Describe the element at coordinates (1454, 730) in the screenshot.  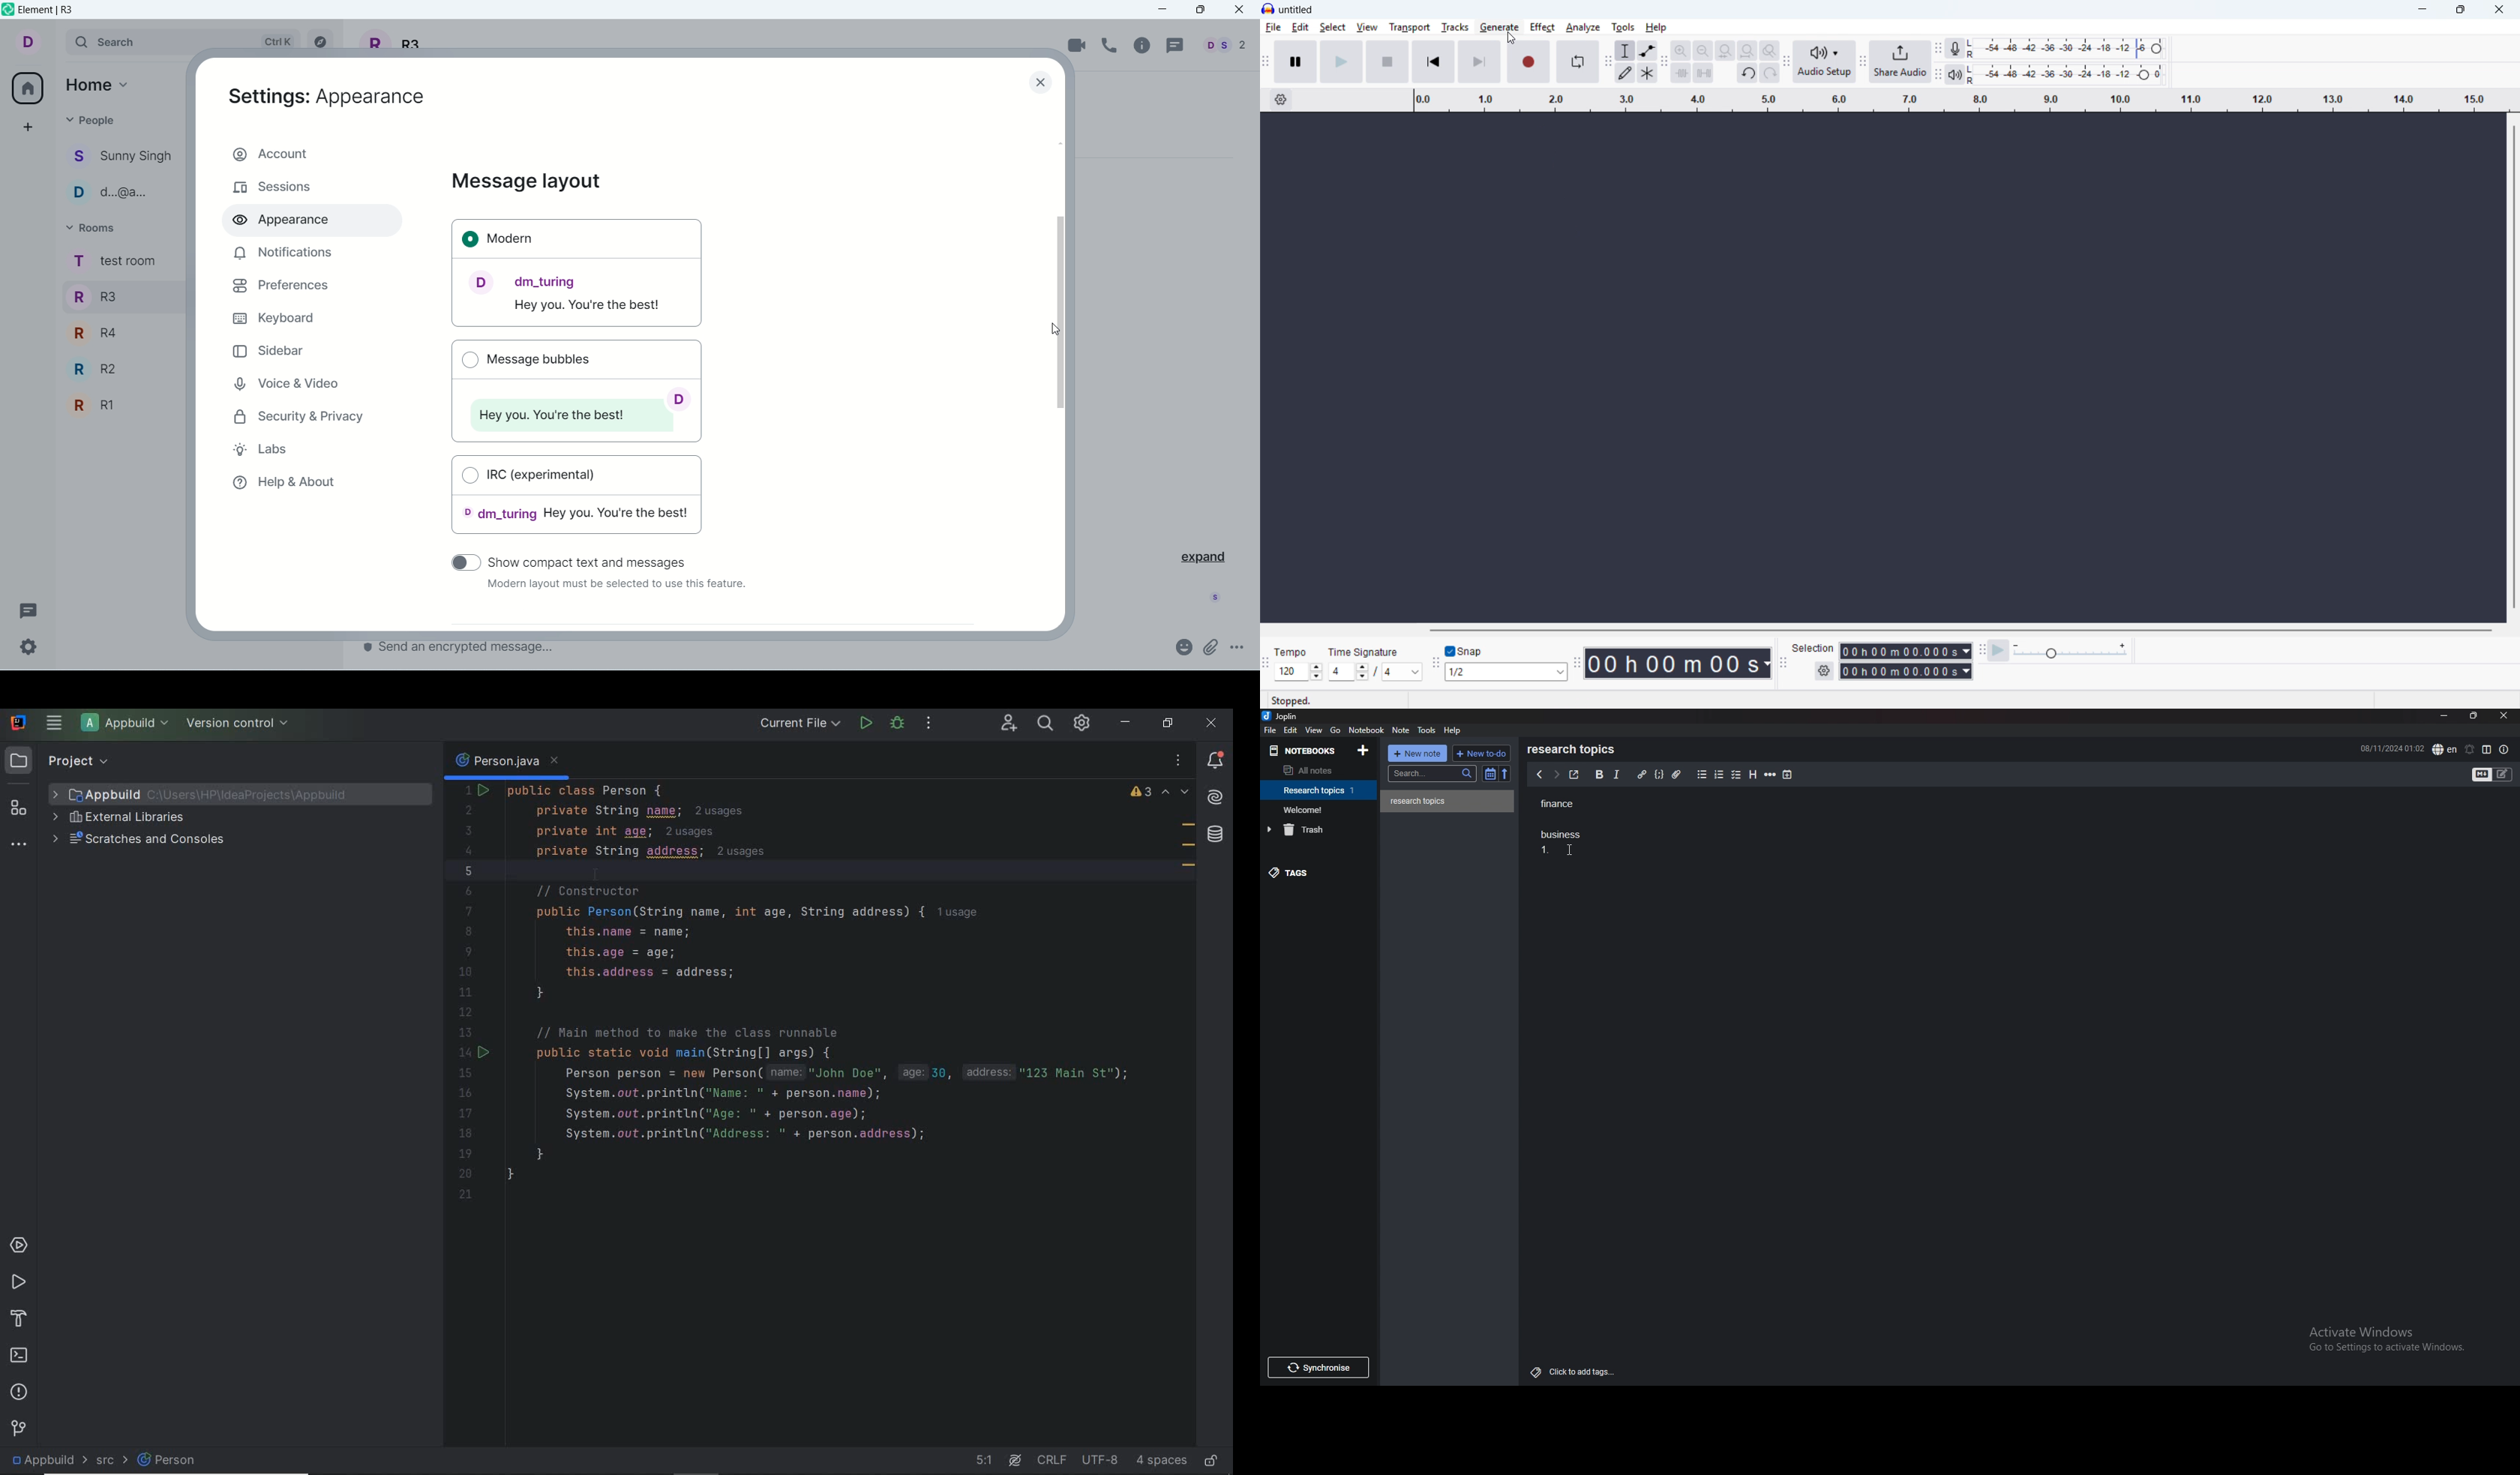
I see `help` at that location.